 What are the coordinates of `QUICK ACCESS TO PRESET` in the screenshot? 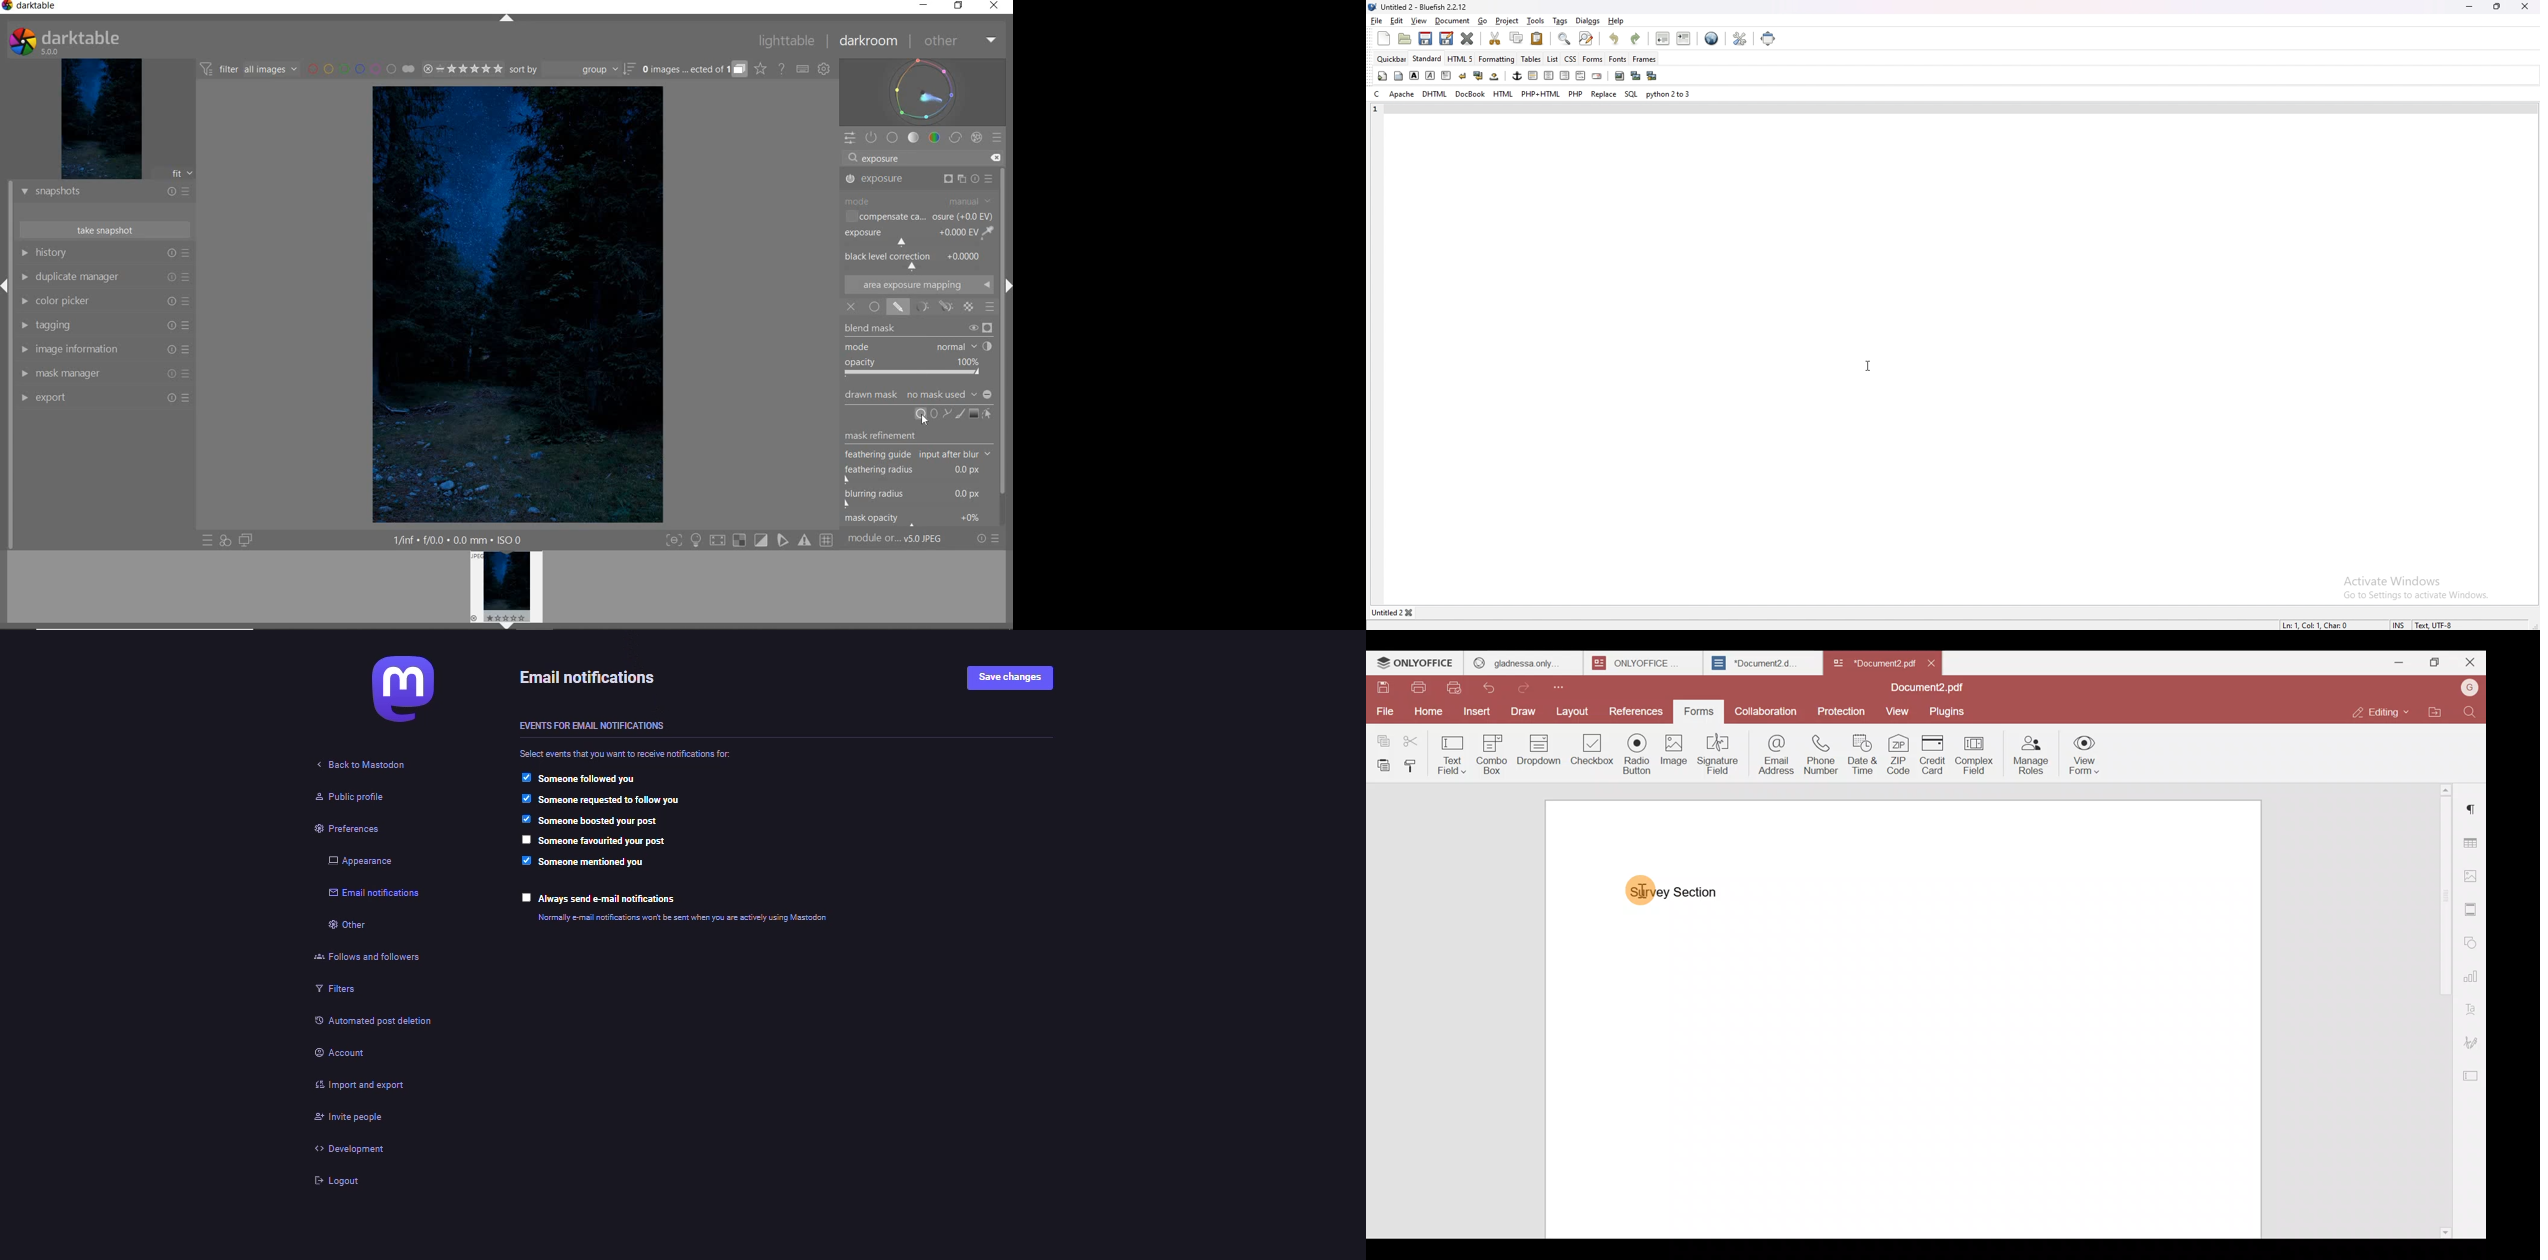 It's located at (208, 541).